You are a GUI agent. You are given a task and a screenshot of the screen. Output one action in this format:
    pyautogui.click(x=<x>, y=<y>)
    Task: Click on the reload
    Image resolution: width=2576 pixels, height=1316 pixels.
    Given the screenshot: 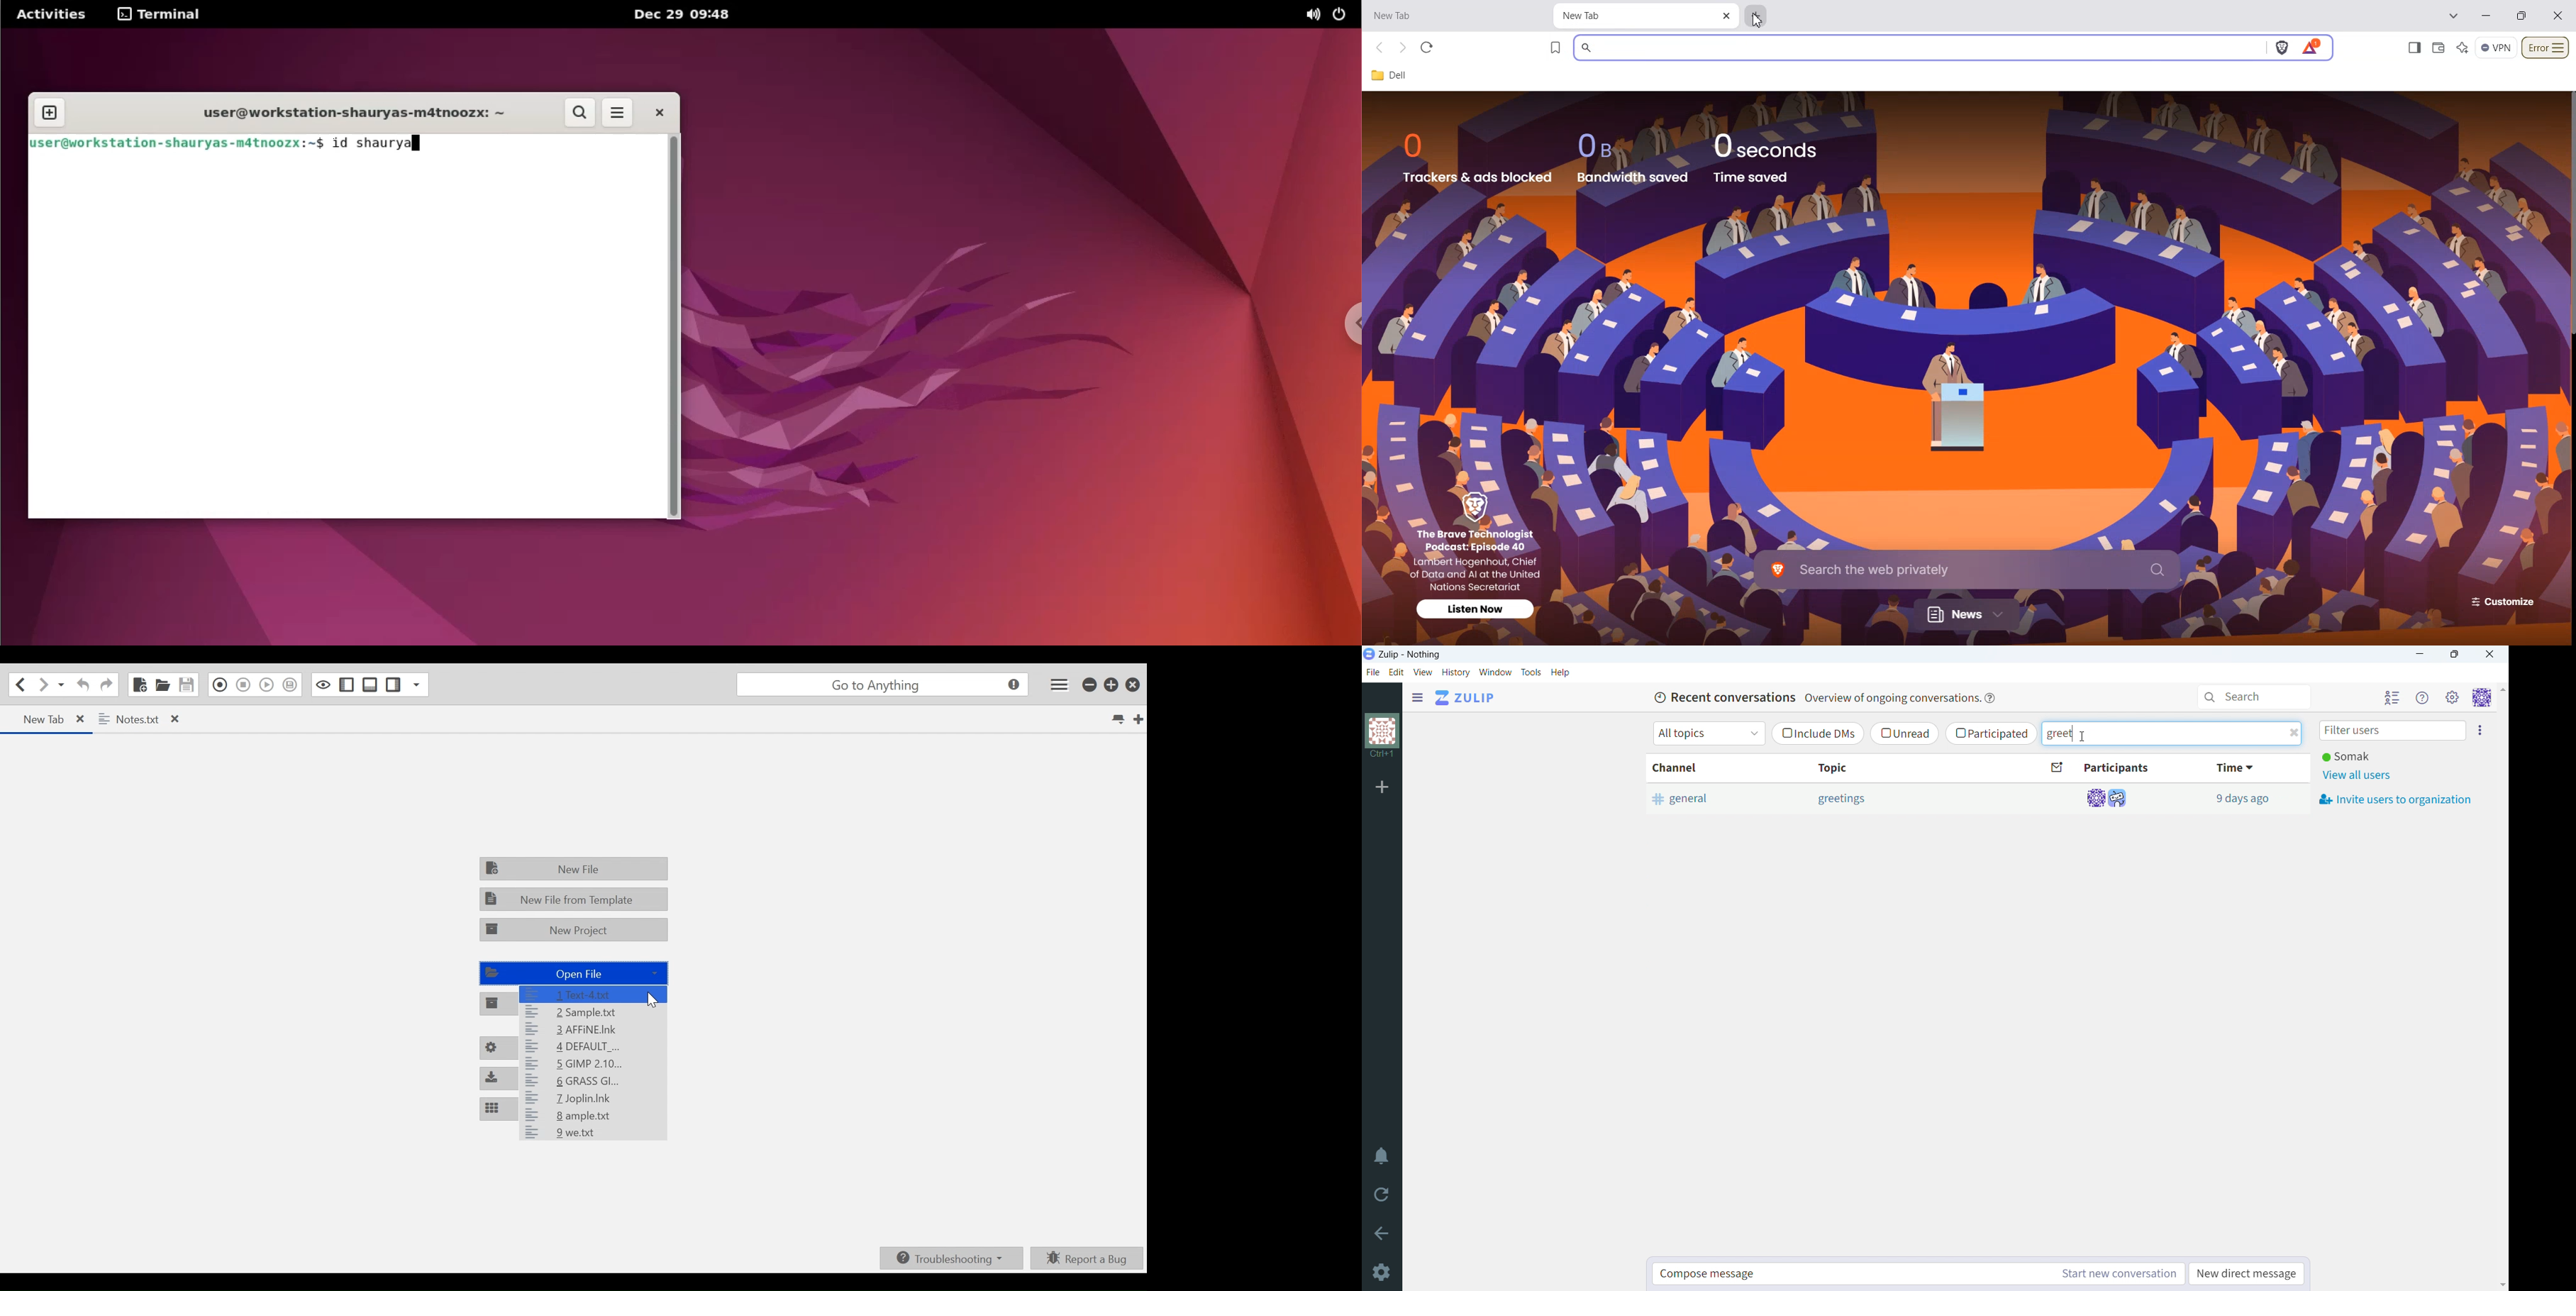 What is the action you would take?
    pyautogui.click(x=1381, y=1195)
    